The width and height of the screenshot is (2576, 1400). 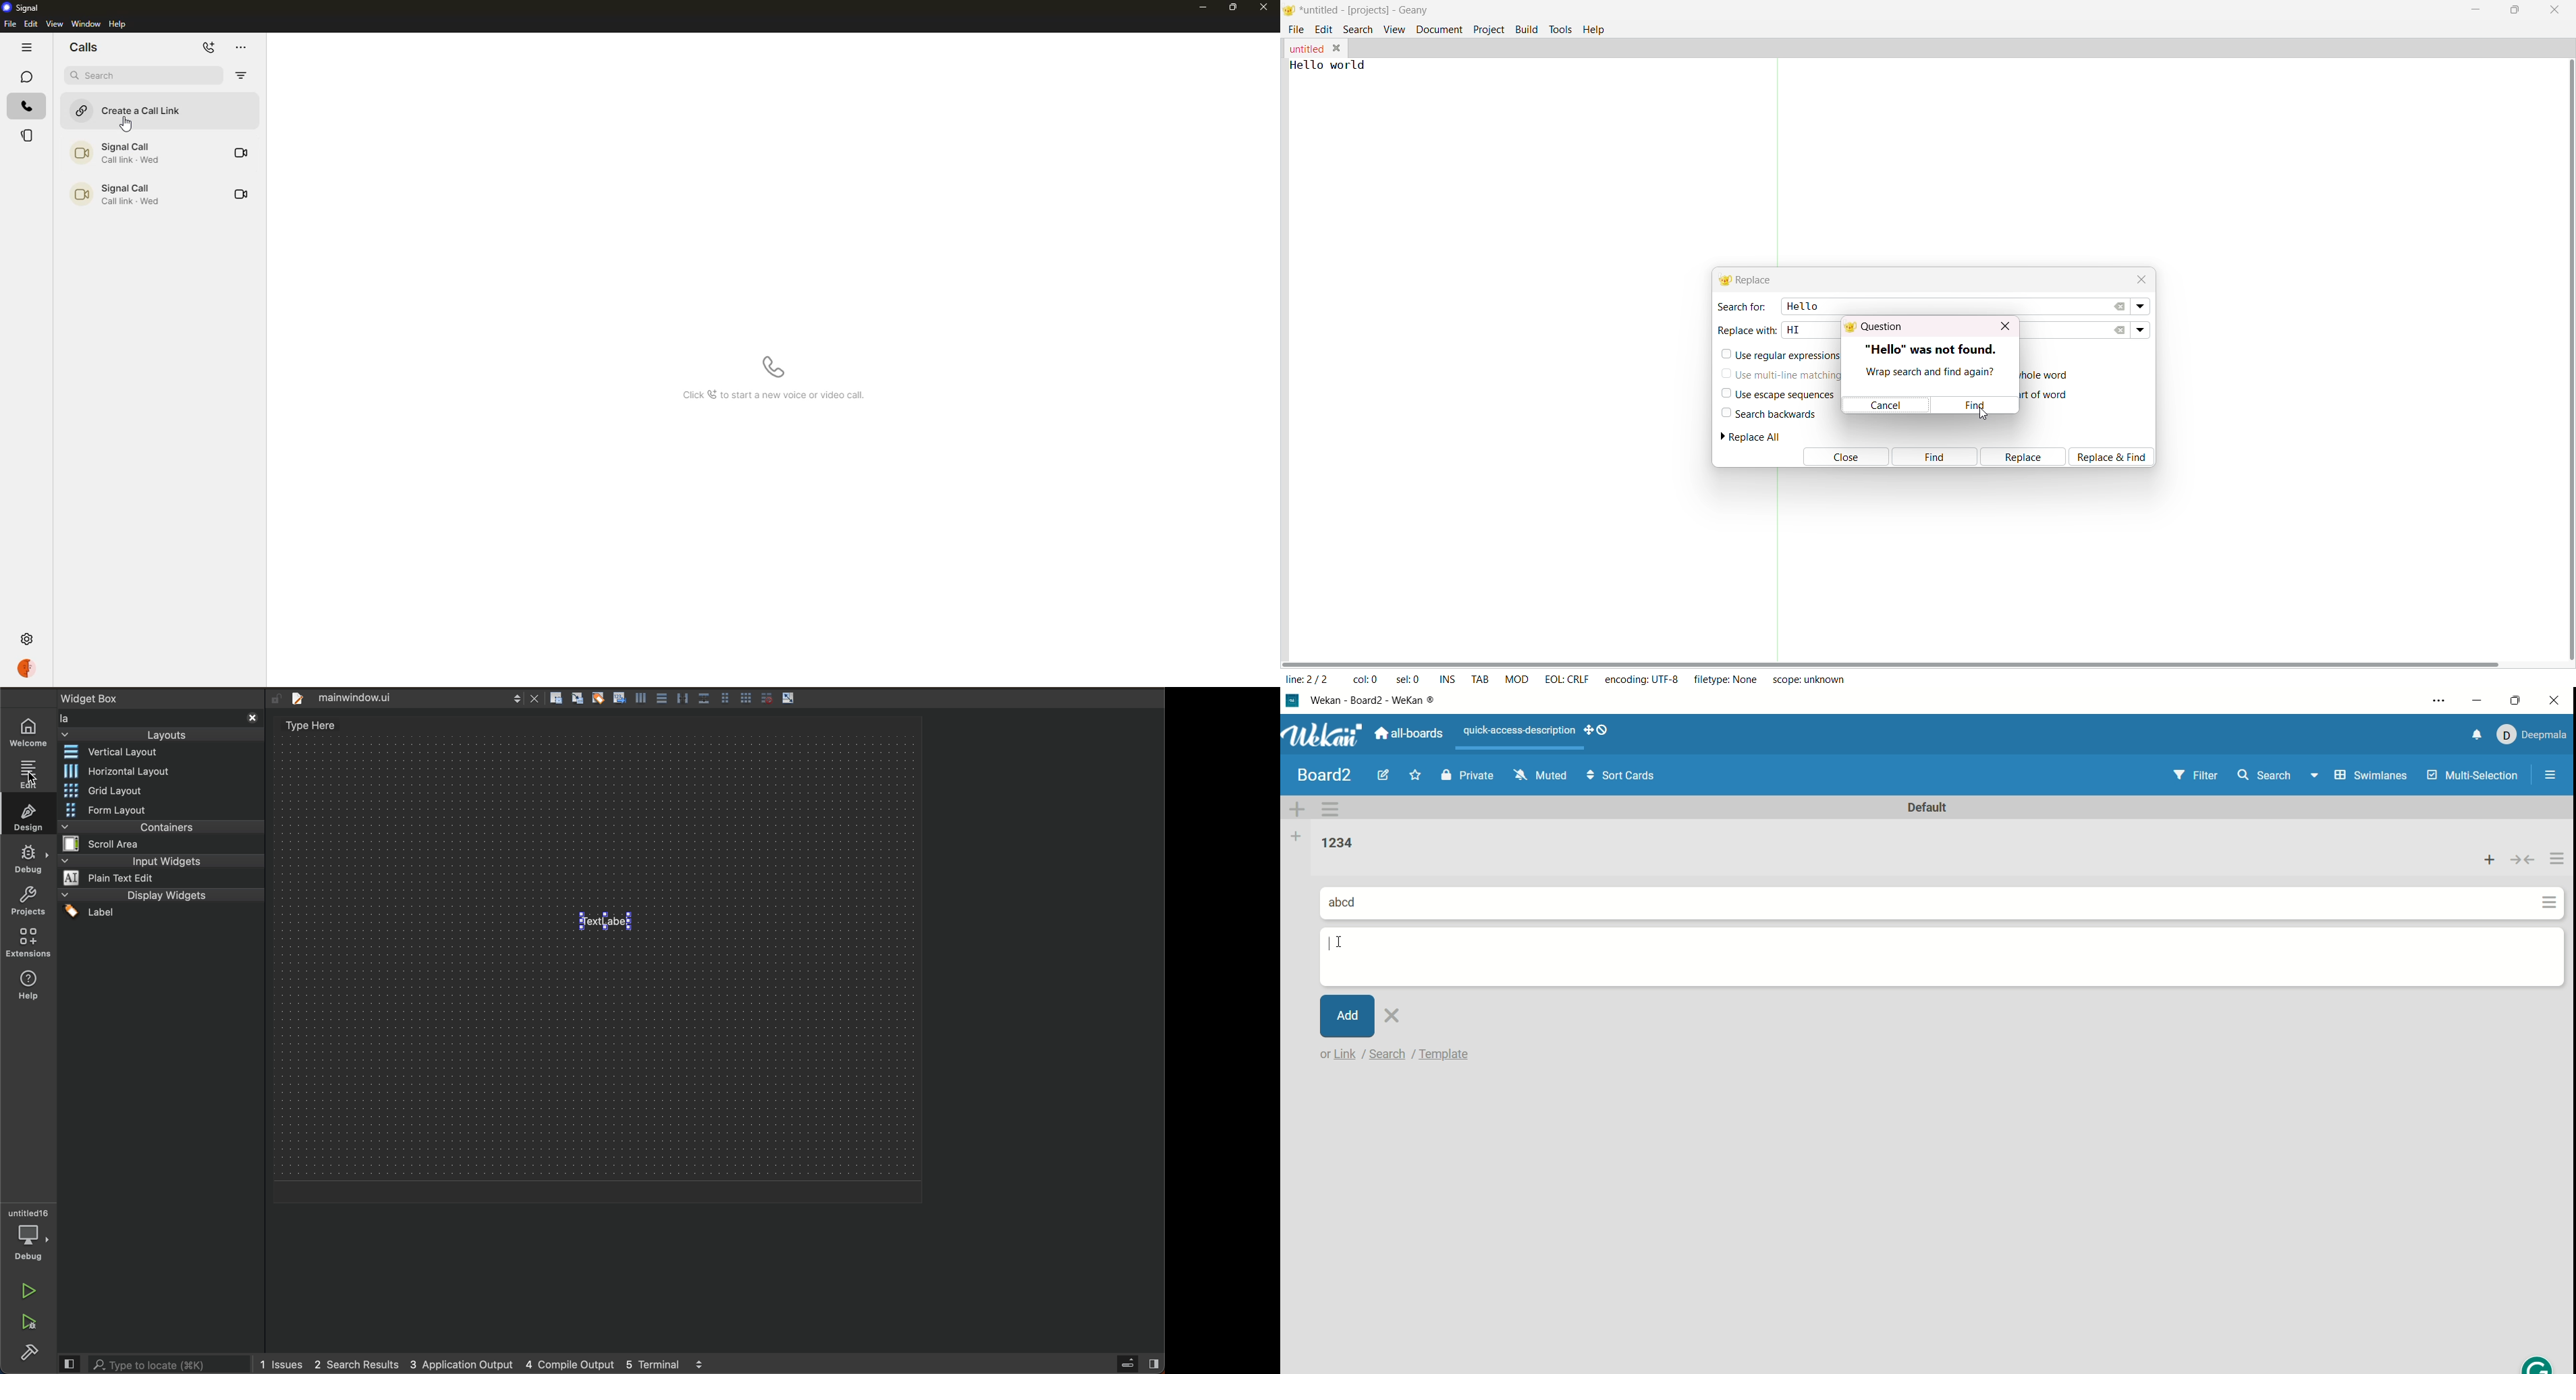 I want to click on search, so click(x=141, y=75).